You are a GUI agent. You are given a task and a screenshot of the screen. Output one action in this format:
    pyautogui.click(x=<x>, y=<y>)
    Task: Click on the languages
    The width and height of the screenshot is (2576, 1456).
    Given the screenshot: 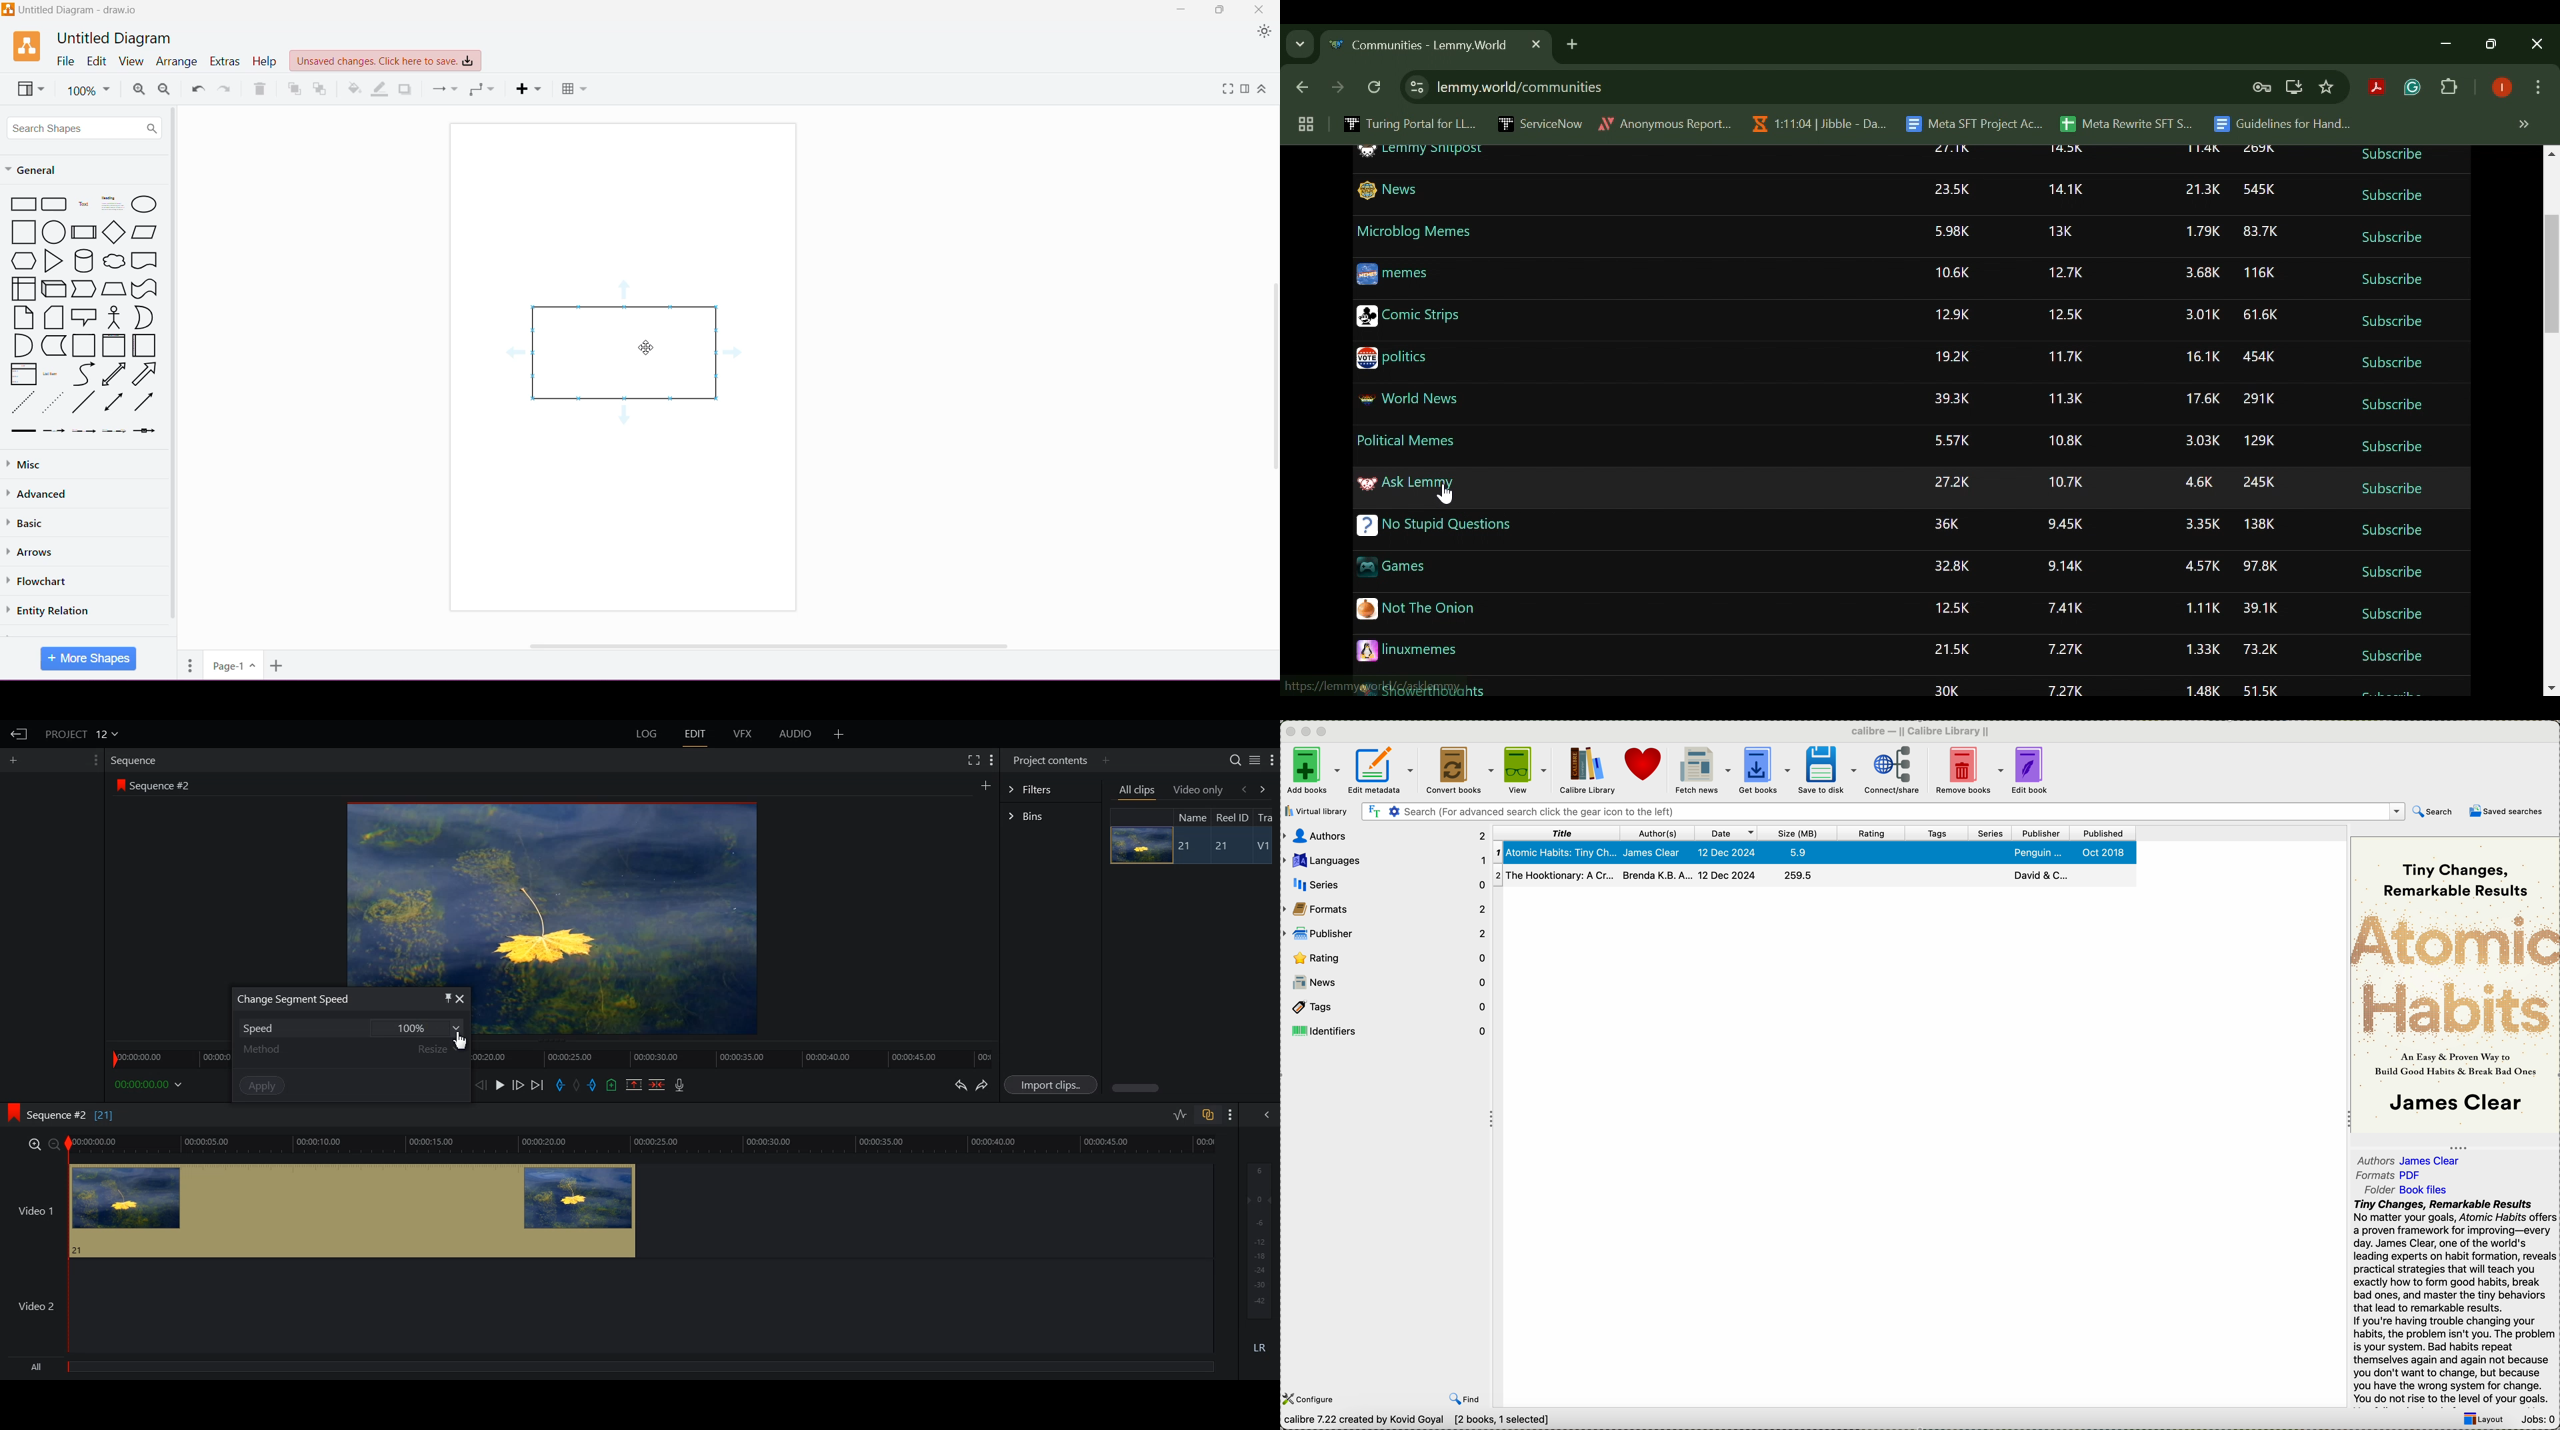 What is the action you would take?
    pyautogui.click(x=1385, y=859)
    